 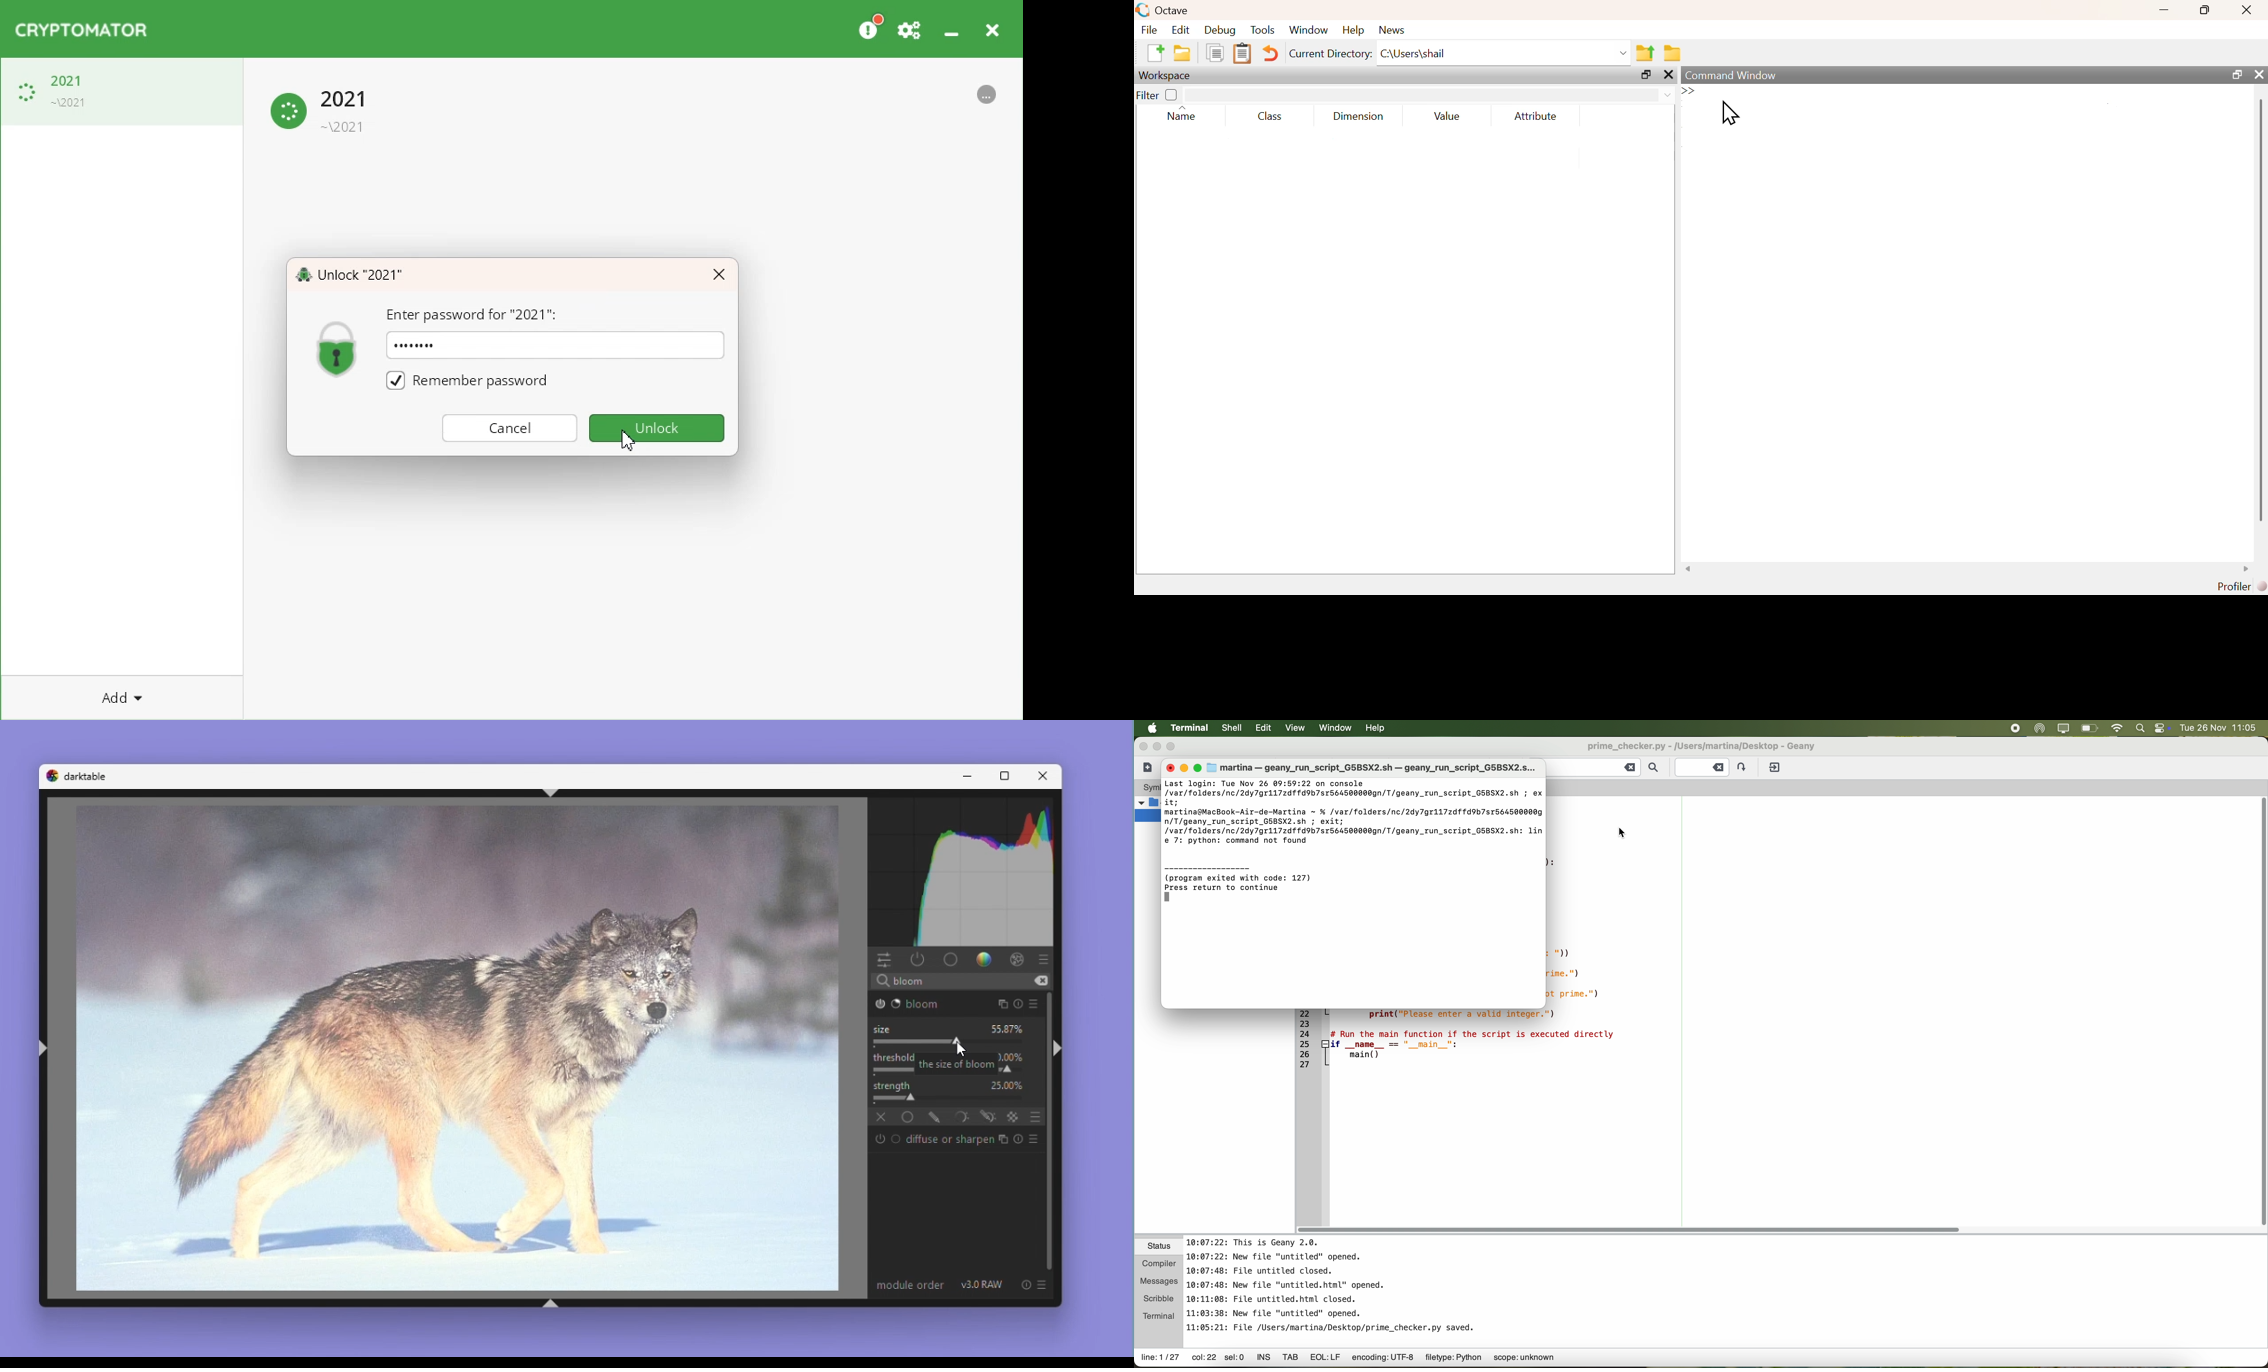 I want to click on Undo, so click(x=1268, y=54).